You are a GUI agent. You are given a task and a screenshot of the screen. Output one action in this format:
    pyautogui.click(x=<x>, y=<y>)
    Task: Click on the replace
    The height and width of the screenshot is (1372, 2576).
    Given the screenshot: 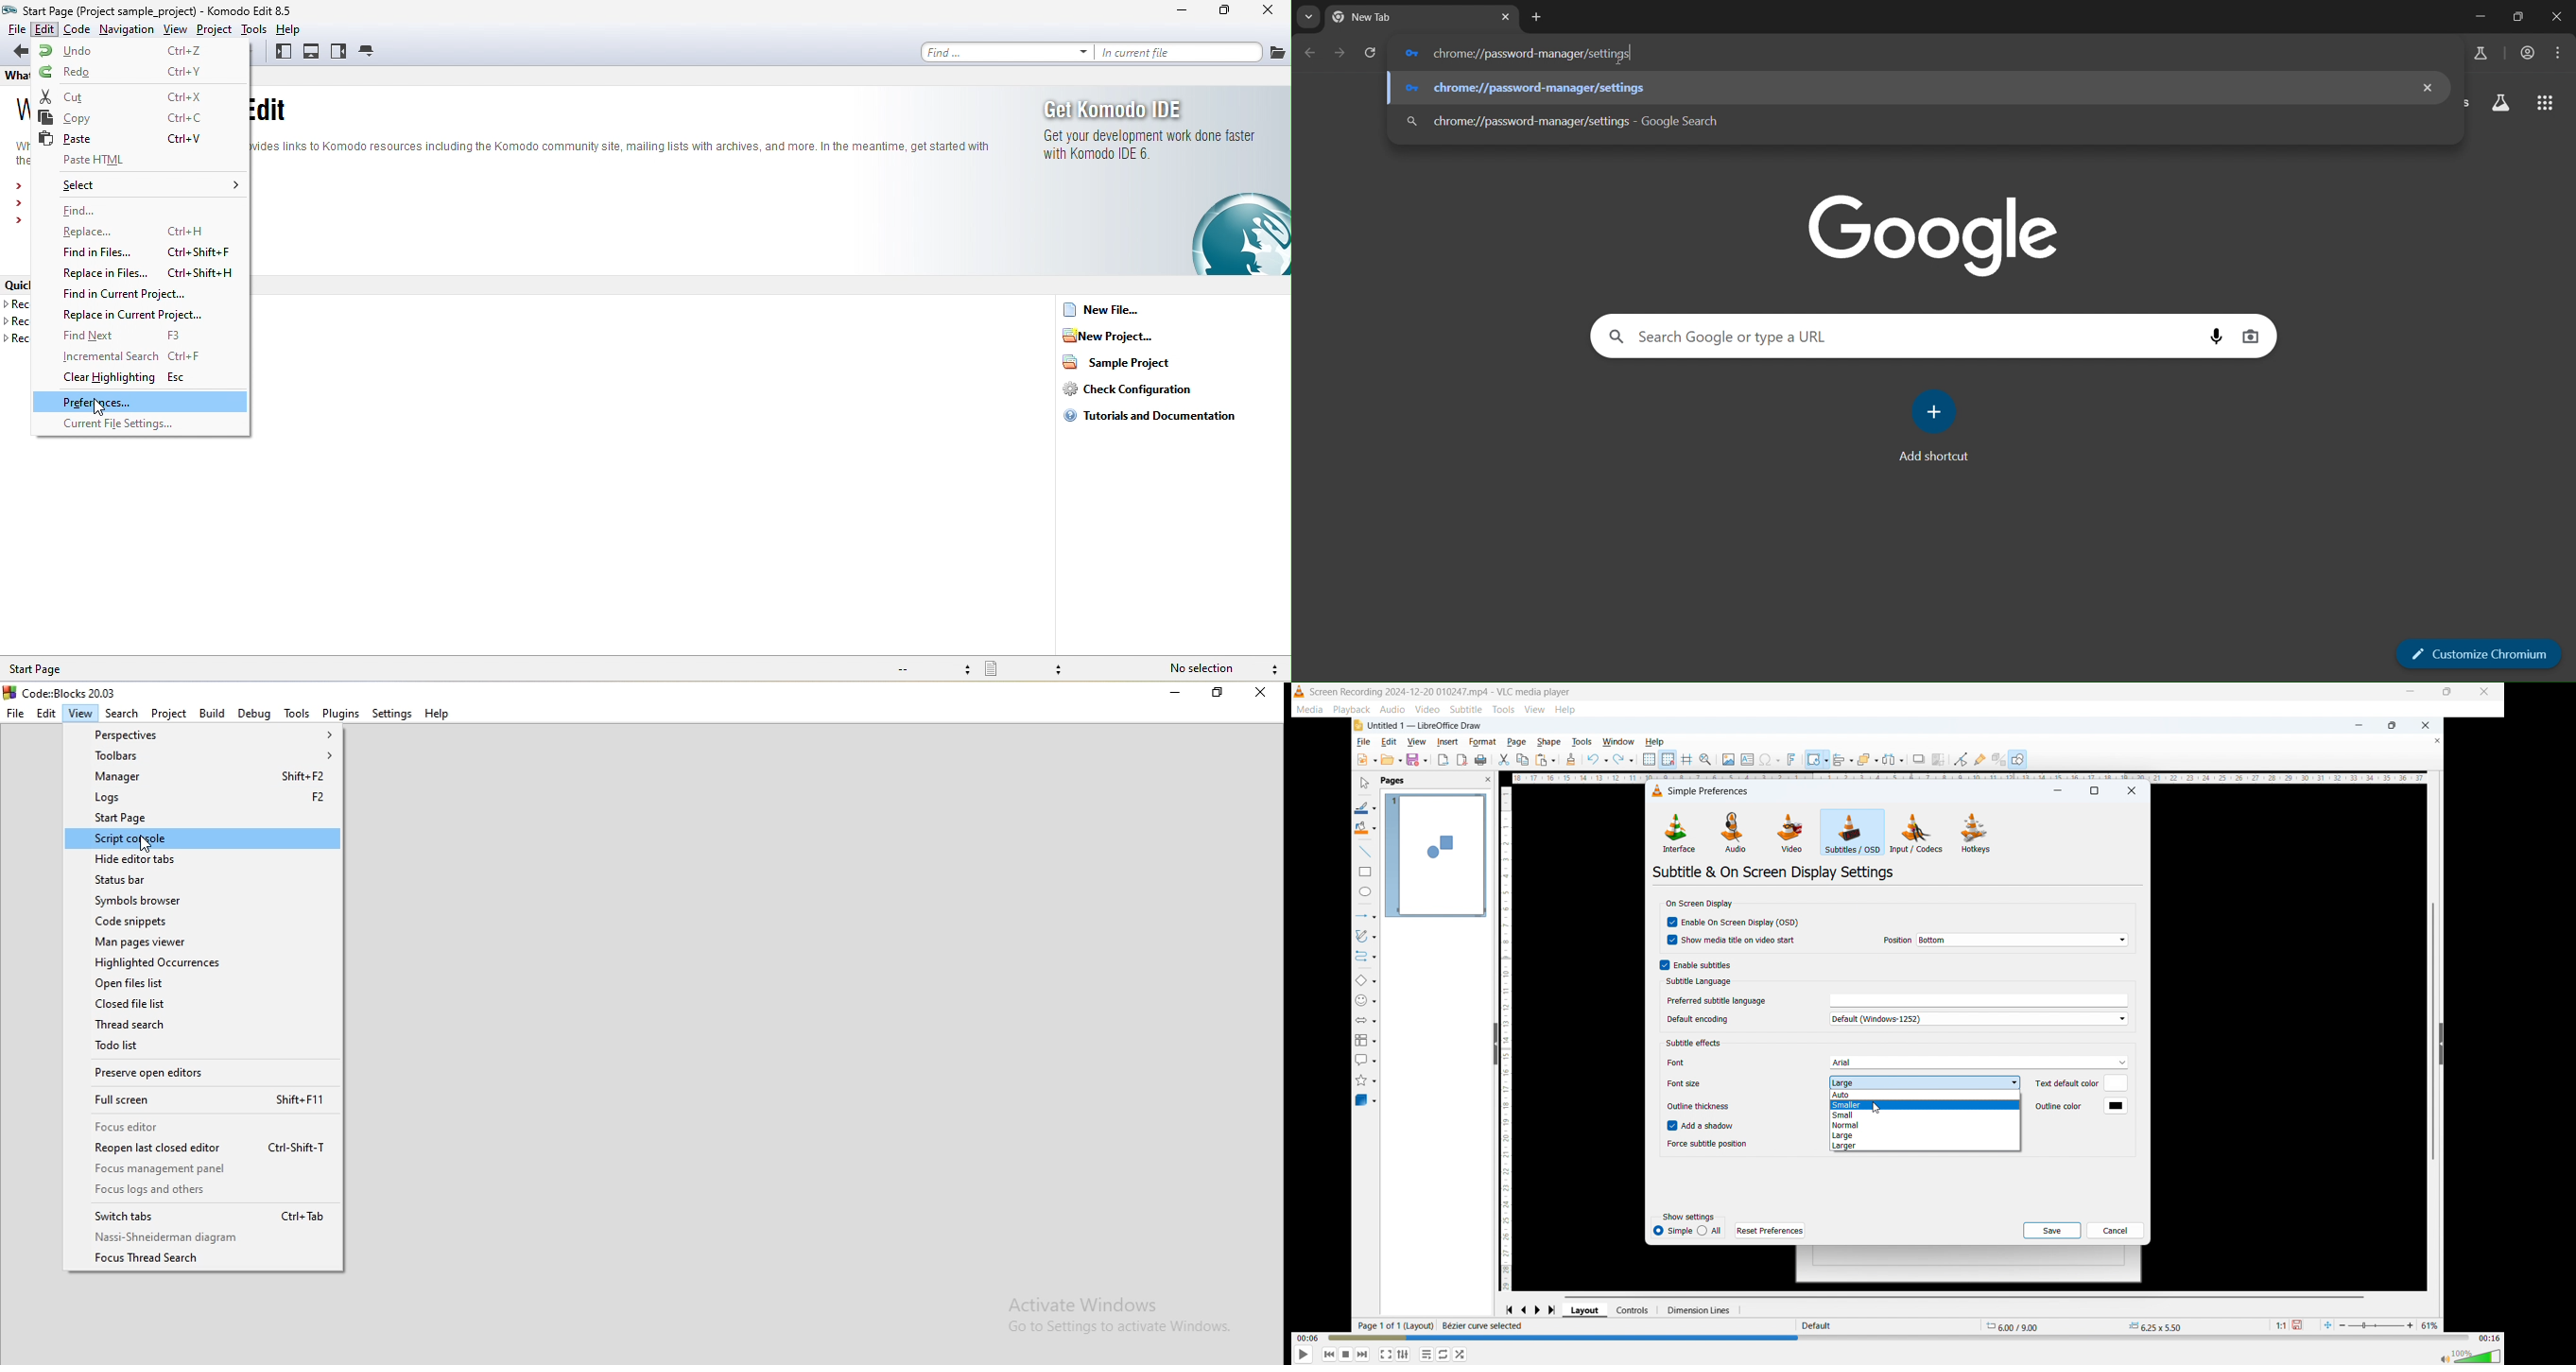 What is the action you would take?
    pyautogui.click(x=134, y=233)
    